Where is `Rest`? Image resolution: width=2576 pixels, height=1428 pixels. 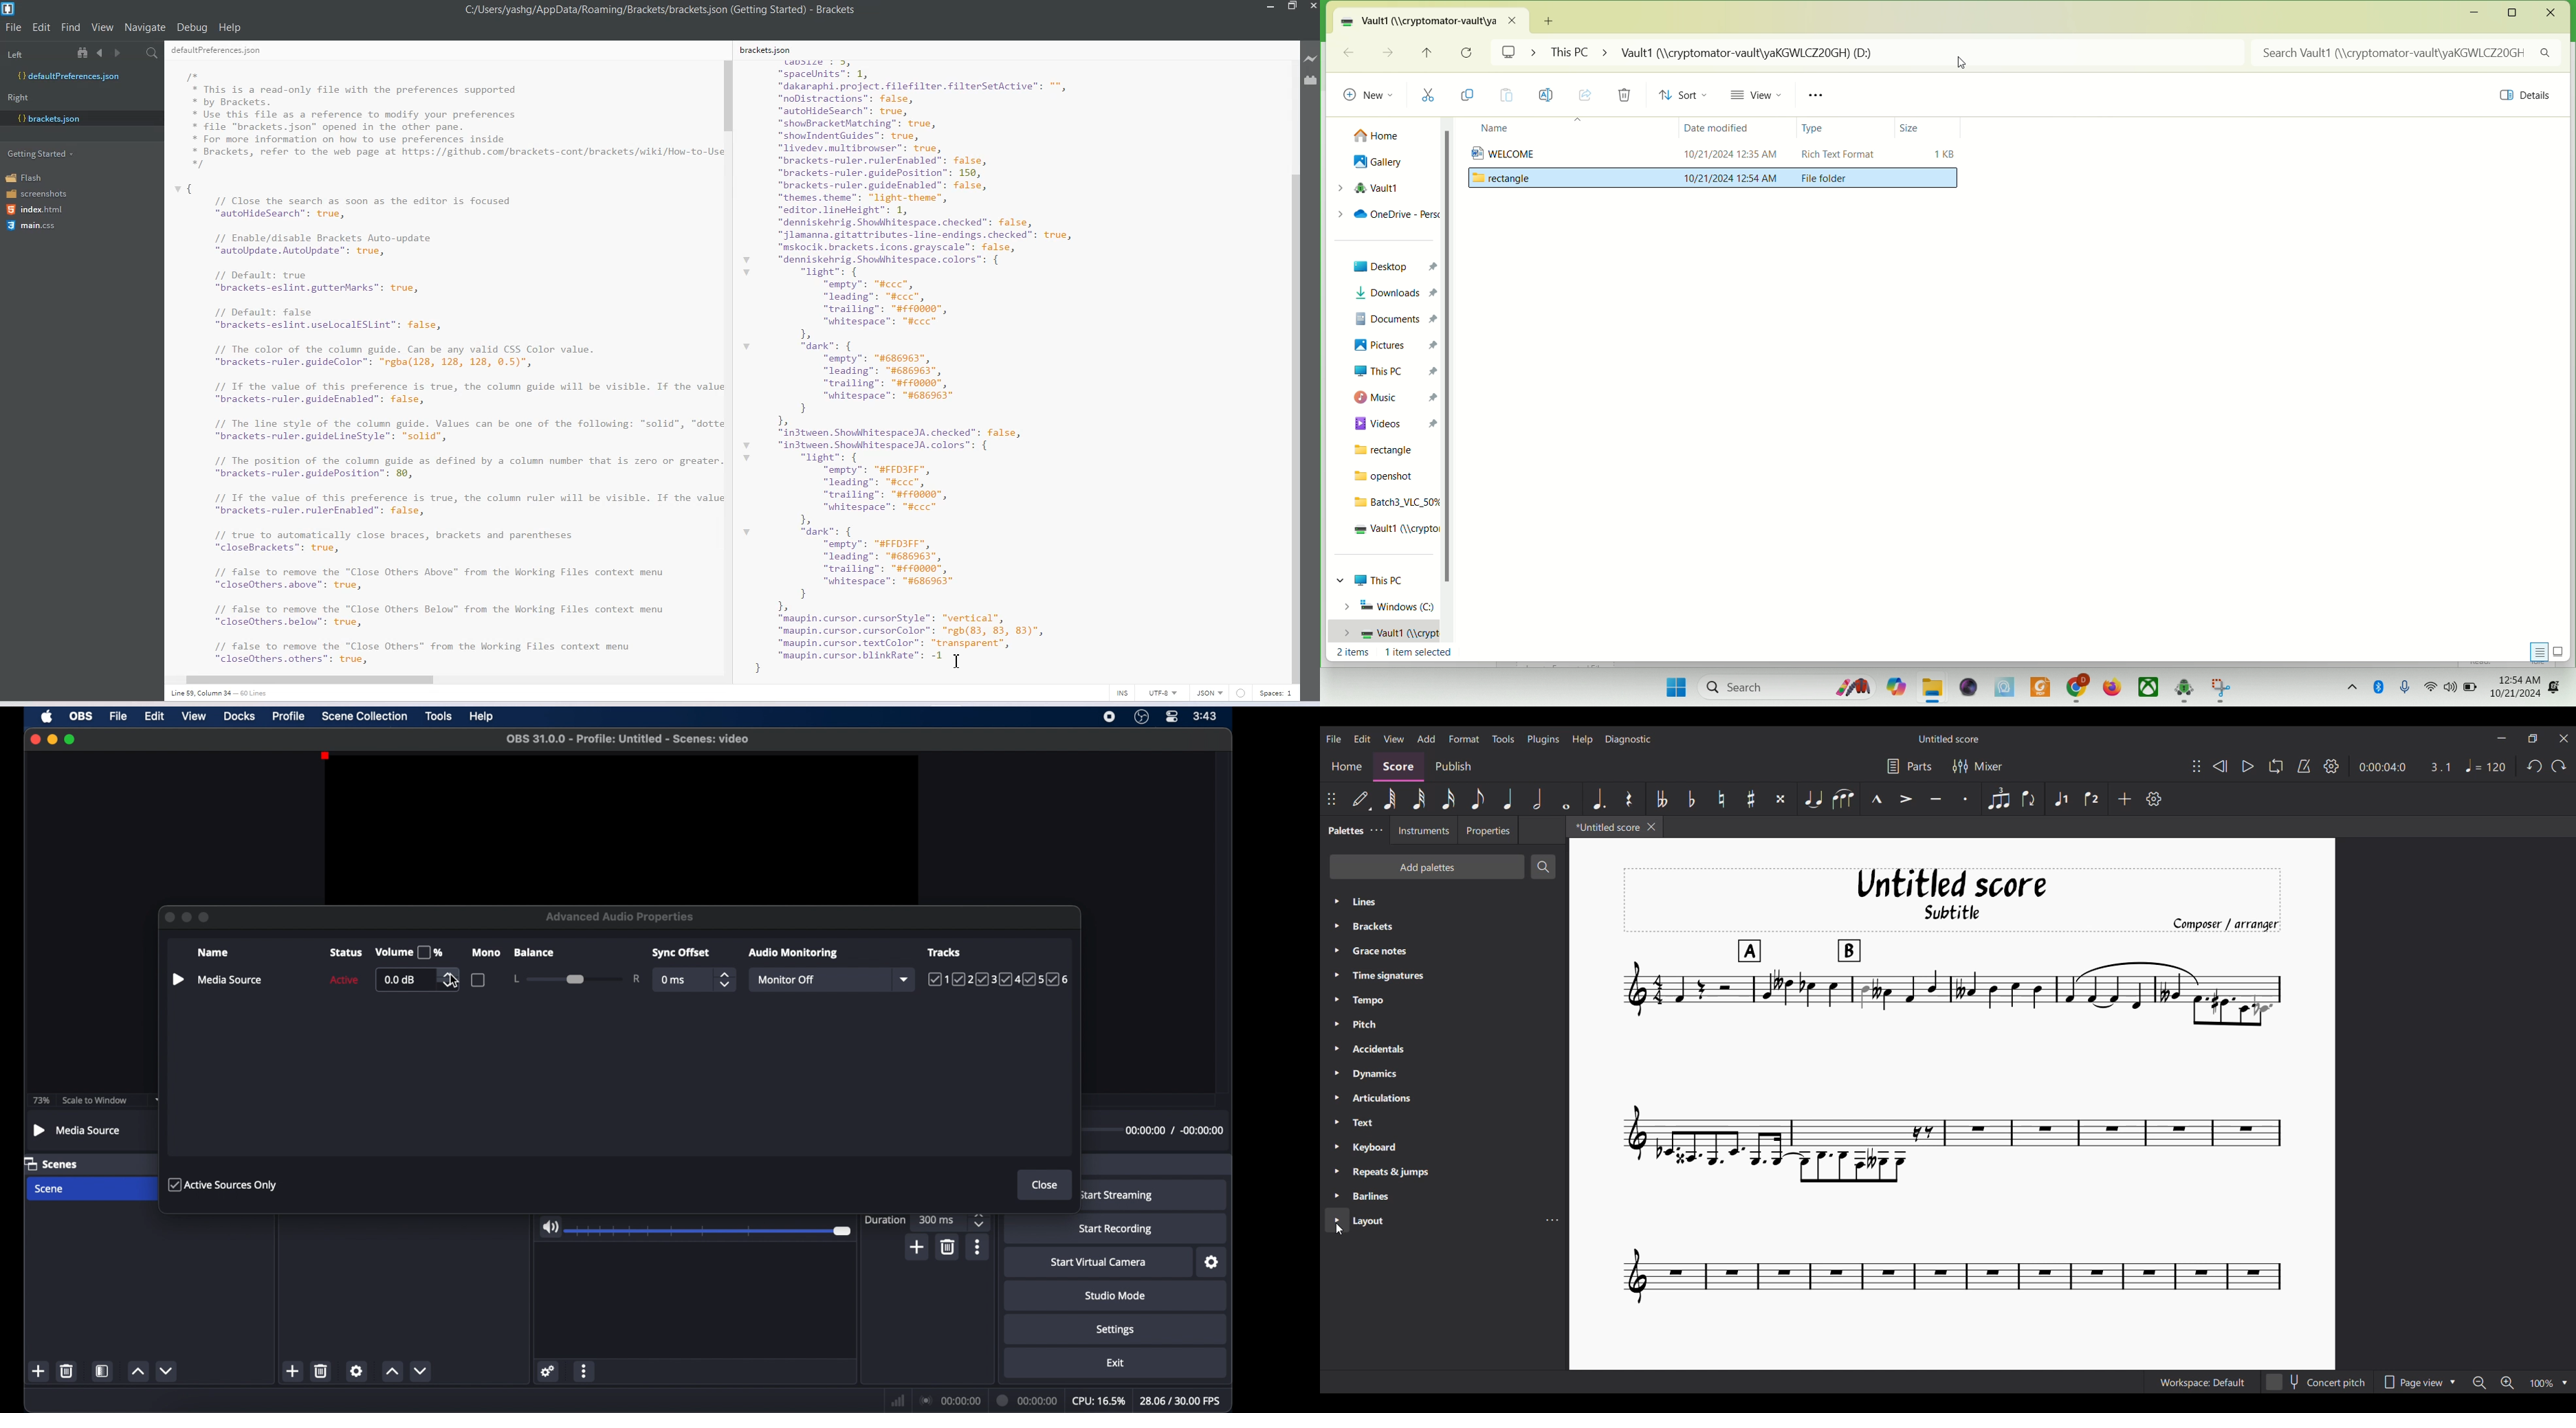 Rest is located at coordinates (1629, 799).